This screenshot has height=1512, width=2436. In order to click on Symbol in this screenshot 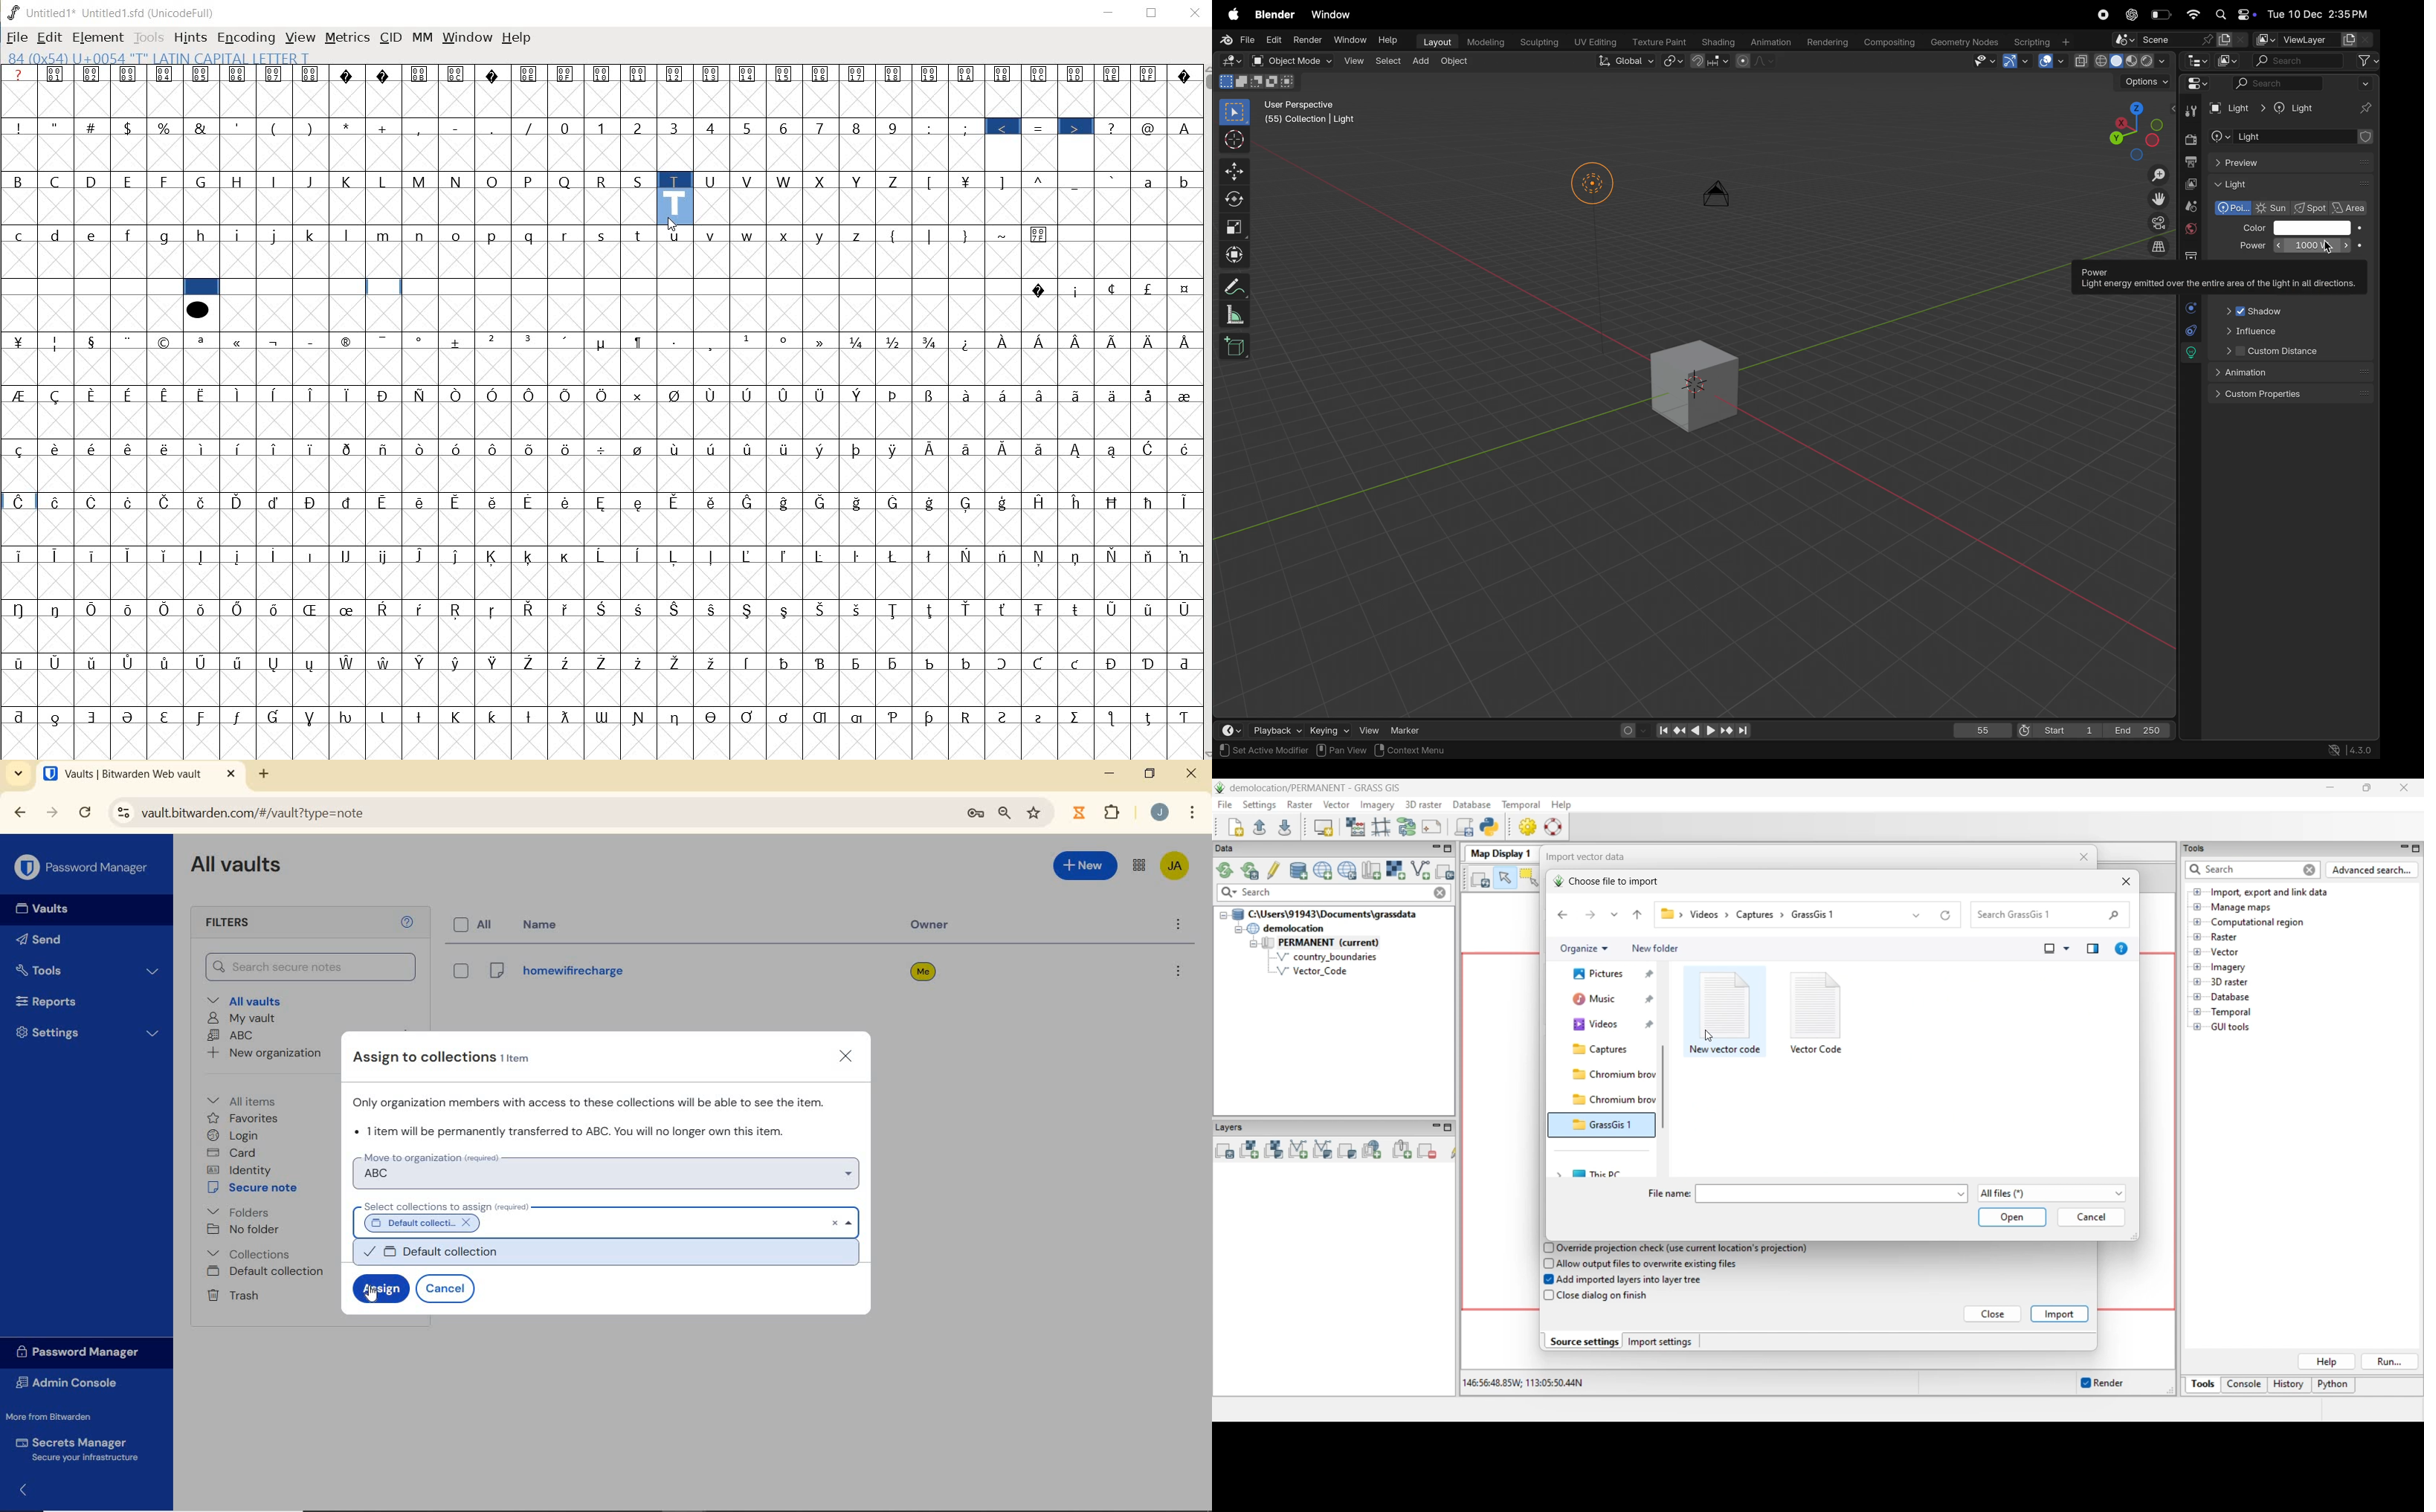, I will do `click(458, 447)`.